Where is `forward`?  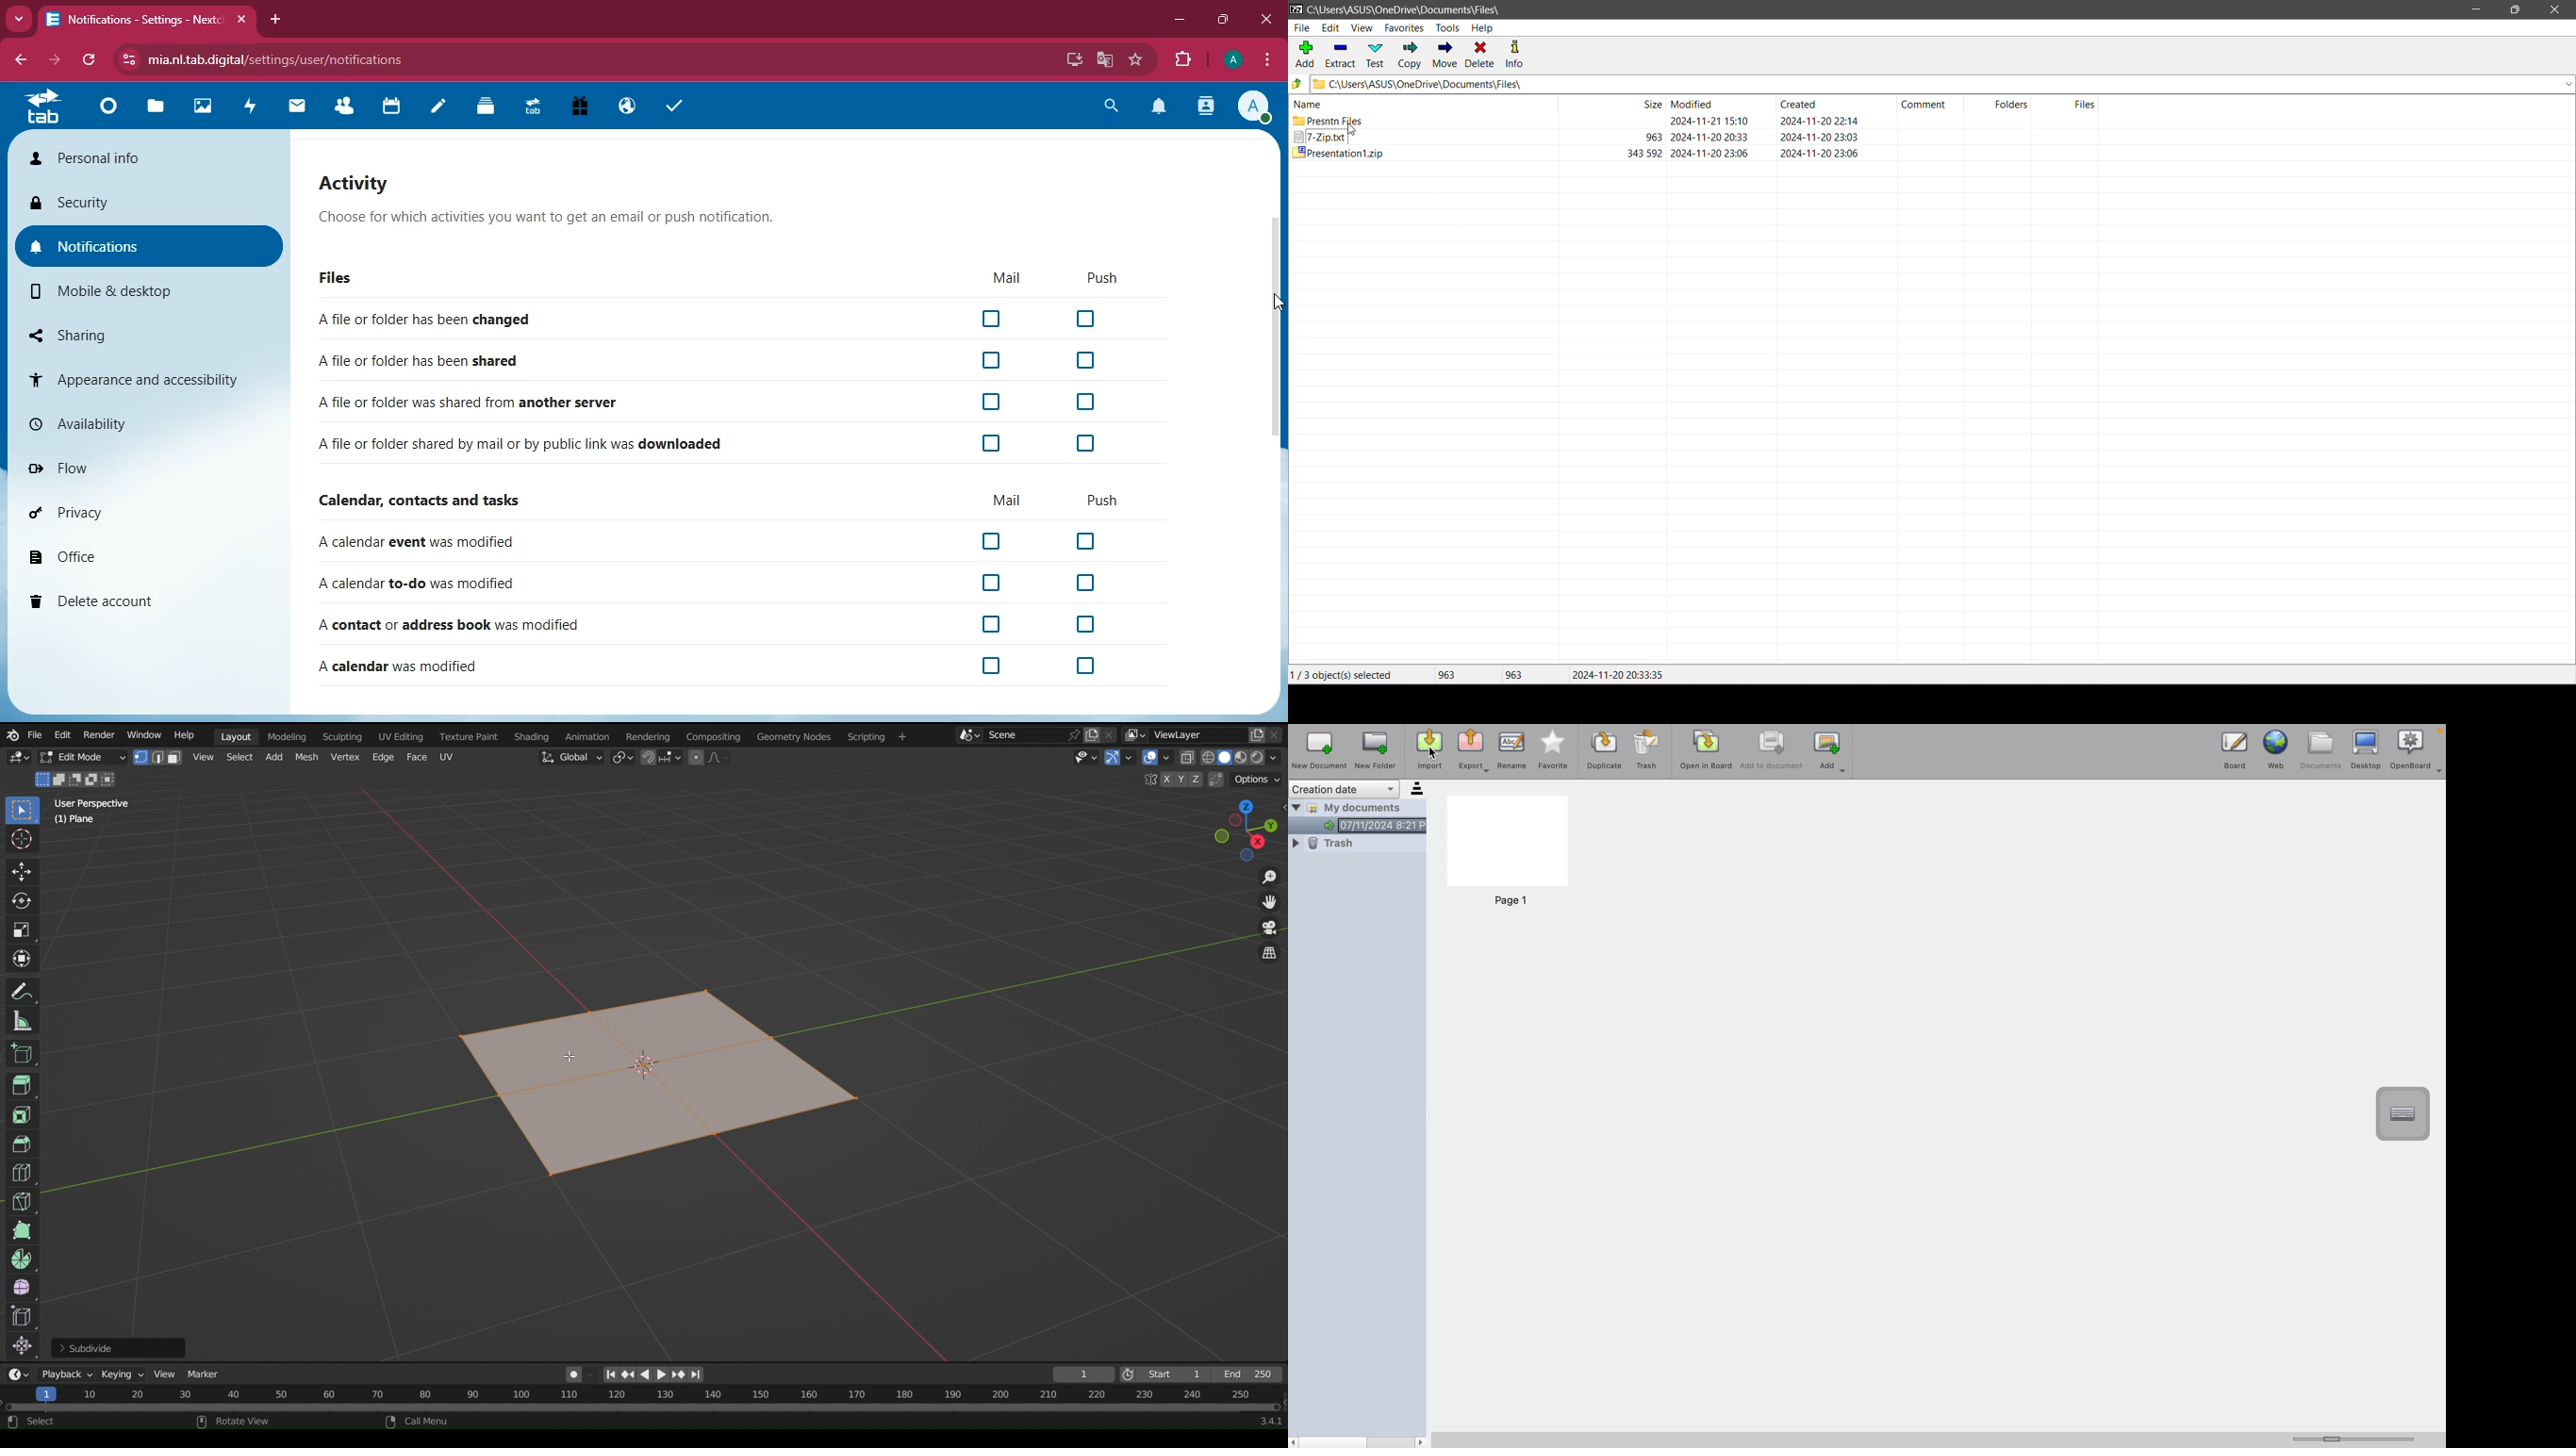 forward is located at coordinates (55, 58).